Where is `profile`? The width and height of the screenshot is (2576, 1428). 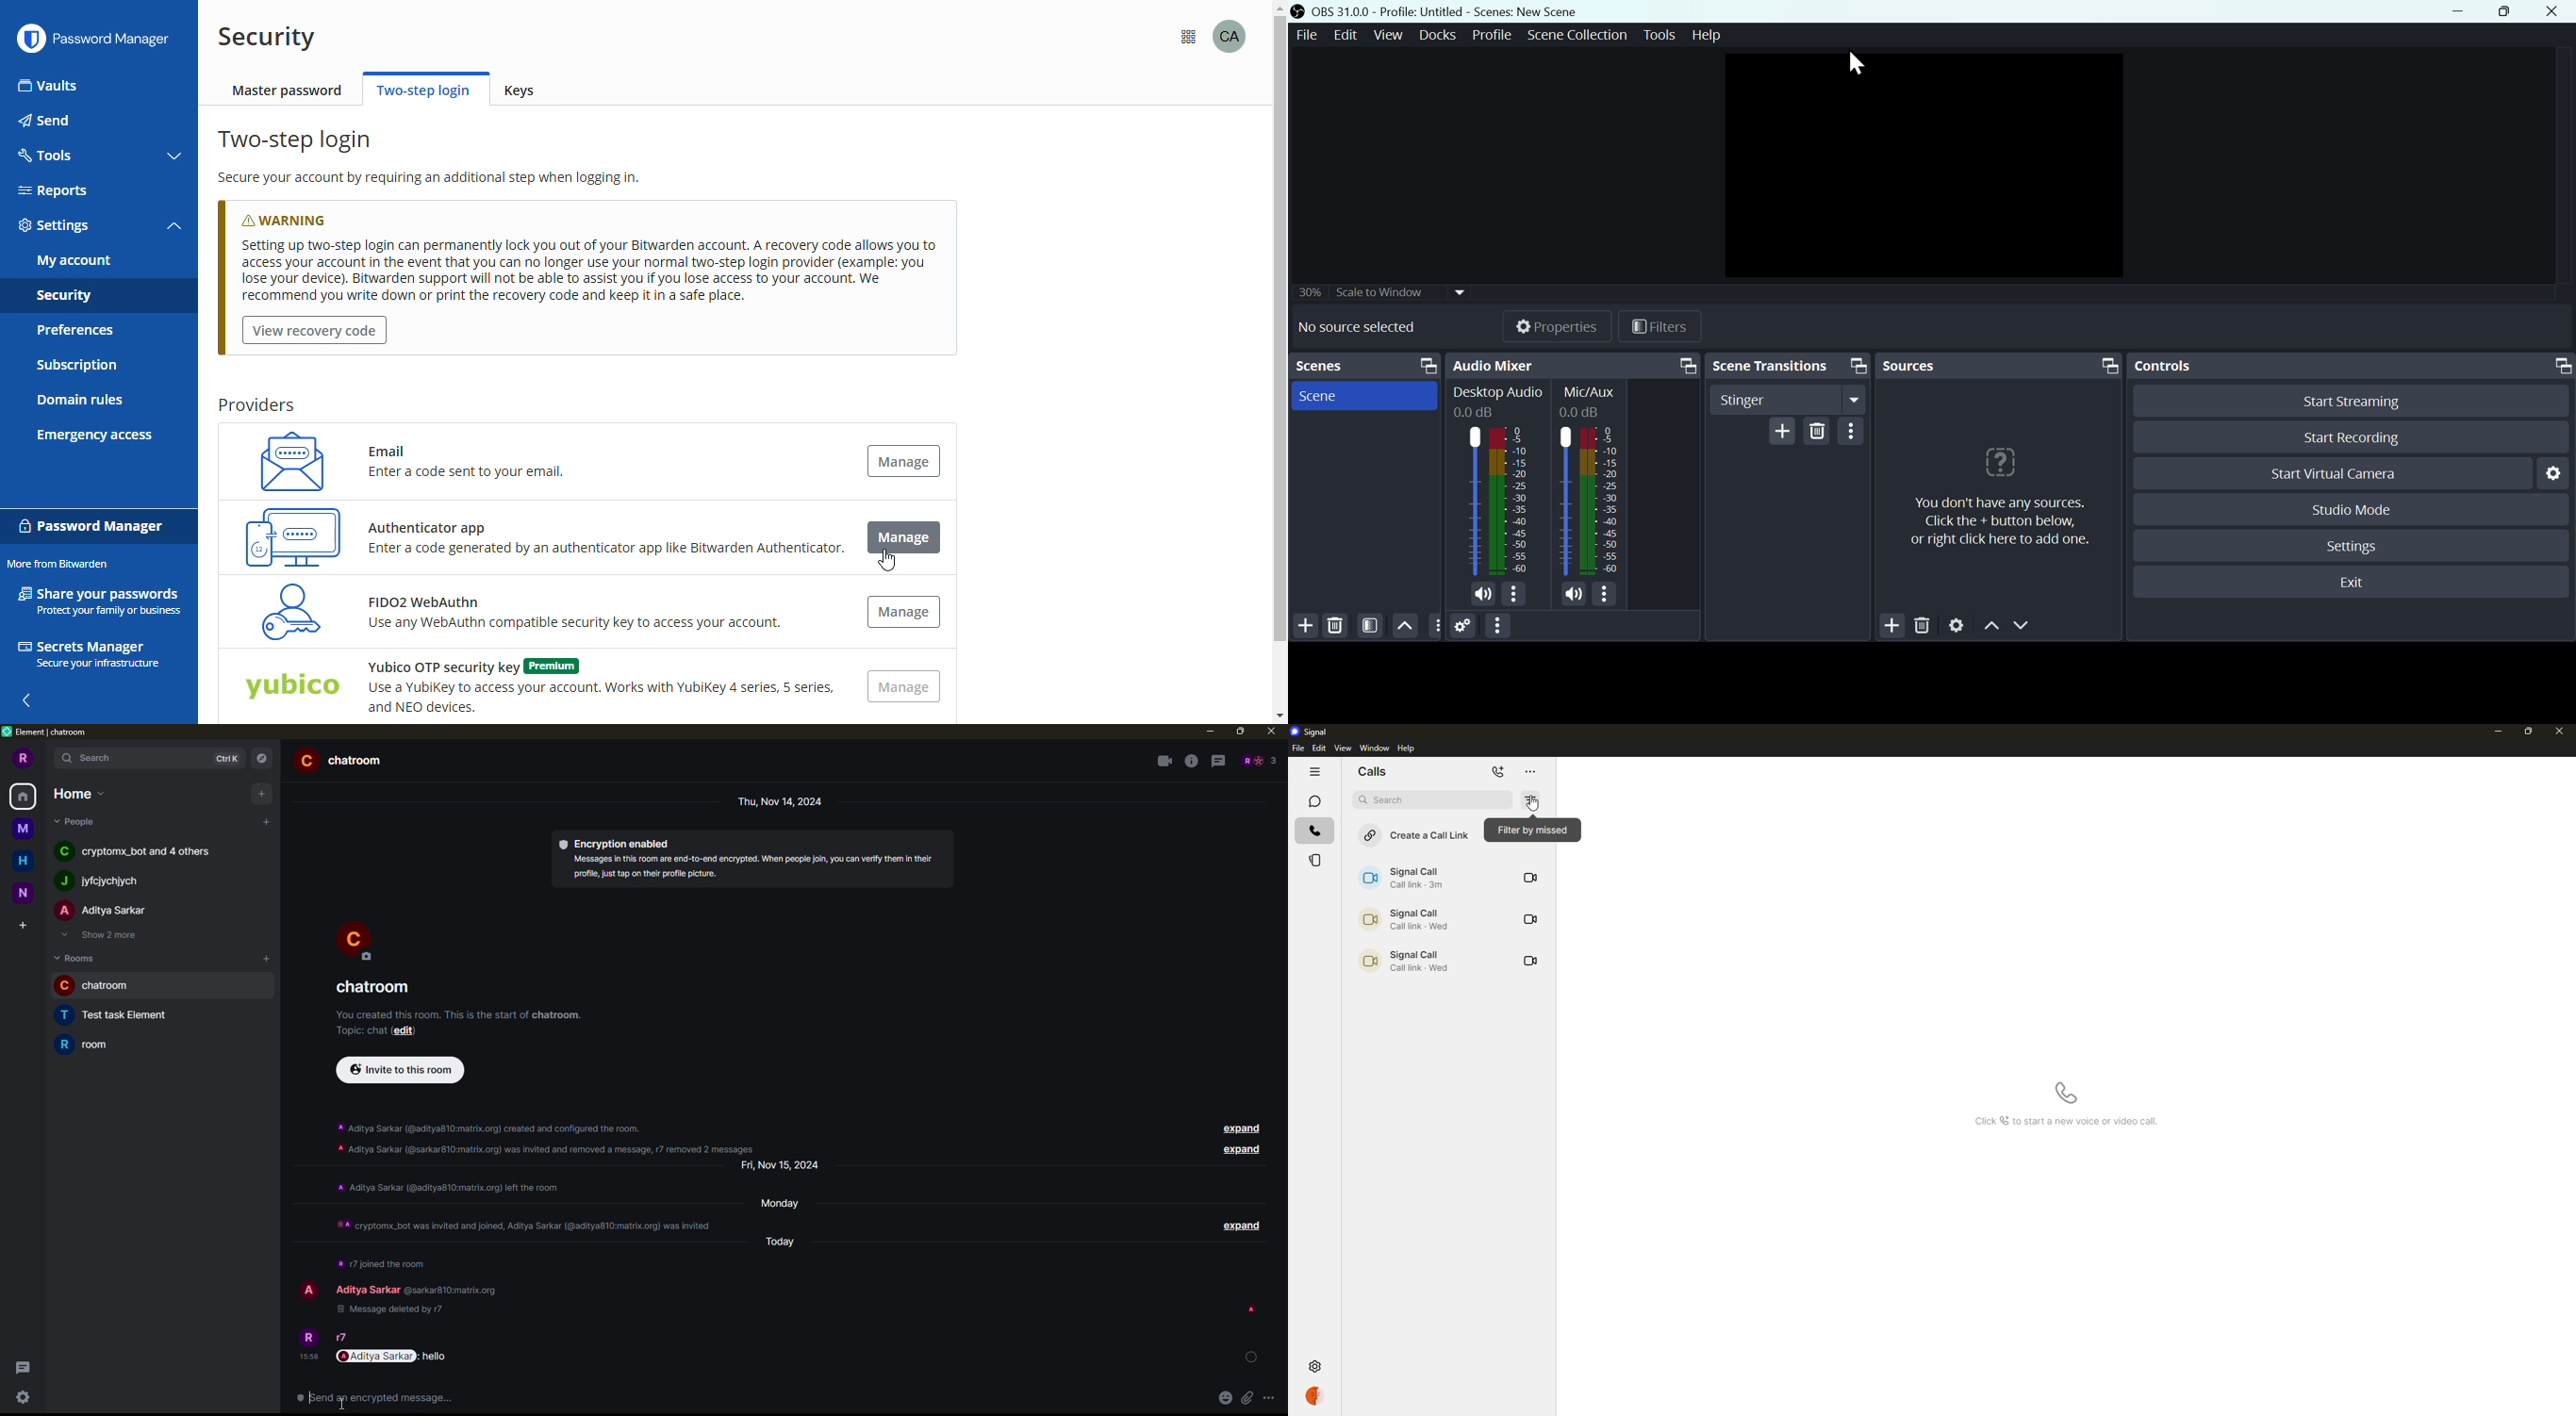 profile is located at coordinates (1230, 36).